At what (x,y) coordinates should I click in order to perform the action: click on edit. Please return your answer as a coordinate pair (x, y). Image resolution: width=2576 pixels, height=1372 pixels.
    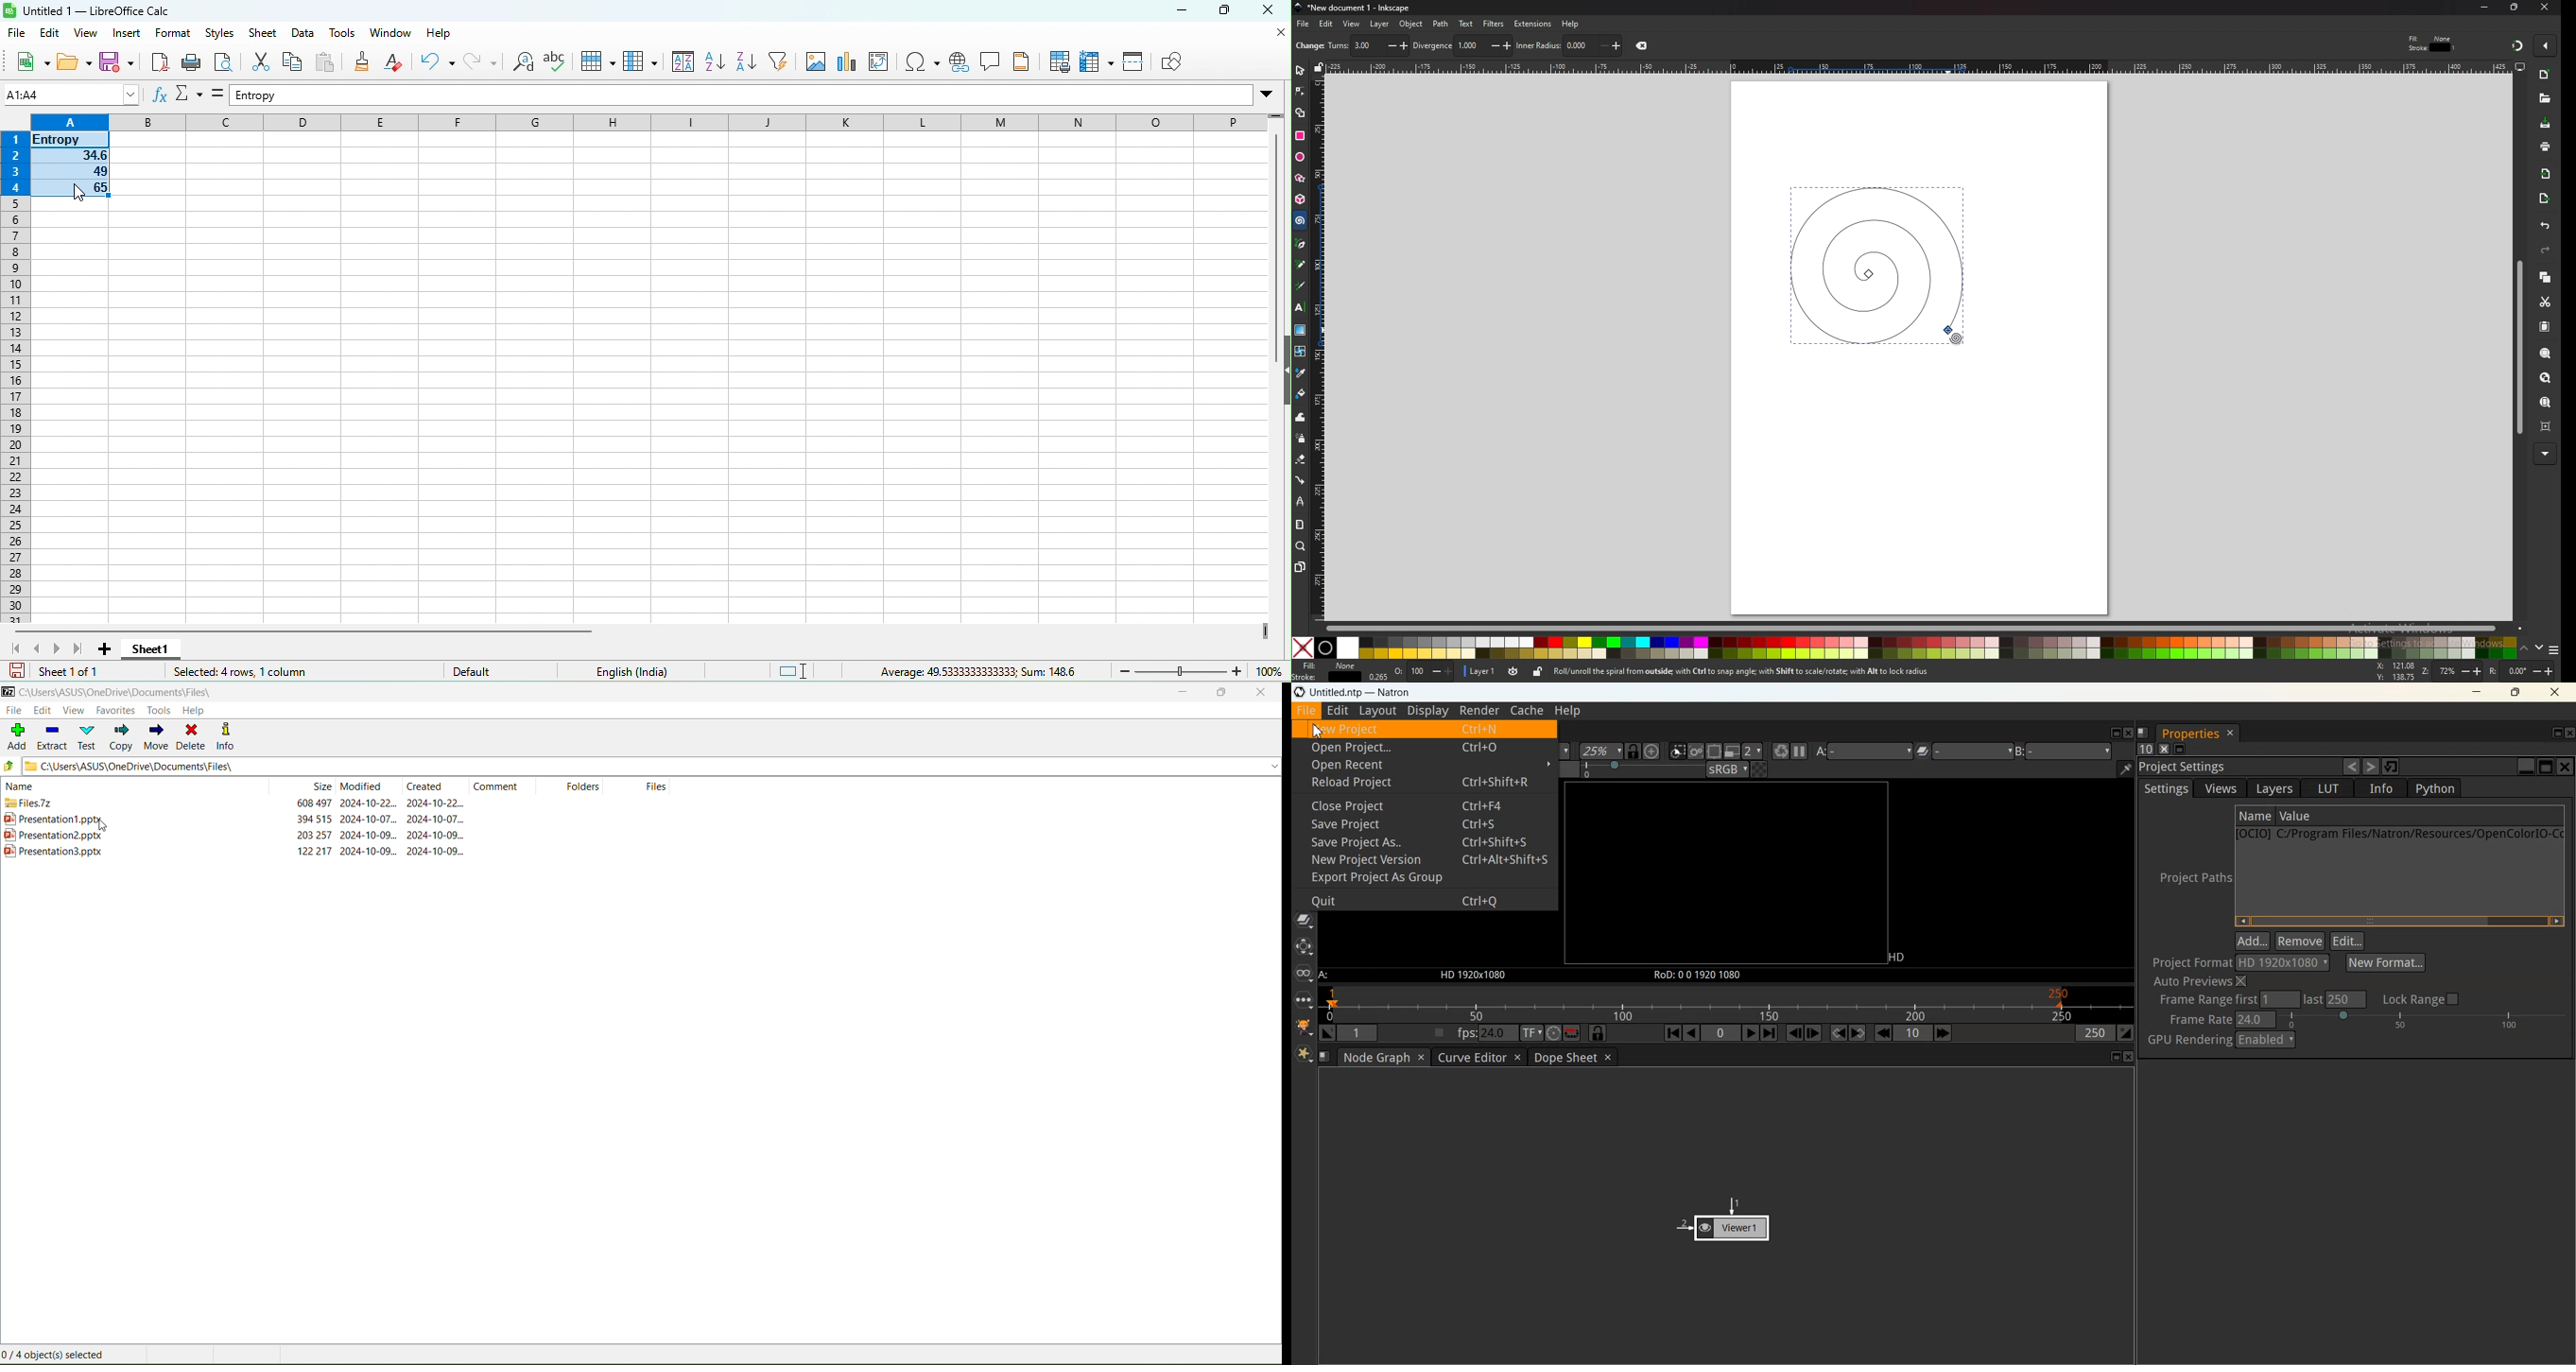
    Looking at the image, I should click on (1325, 24).